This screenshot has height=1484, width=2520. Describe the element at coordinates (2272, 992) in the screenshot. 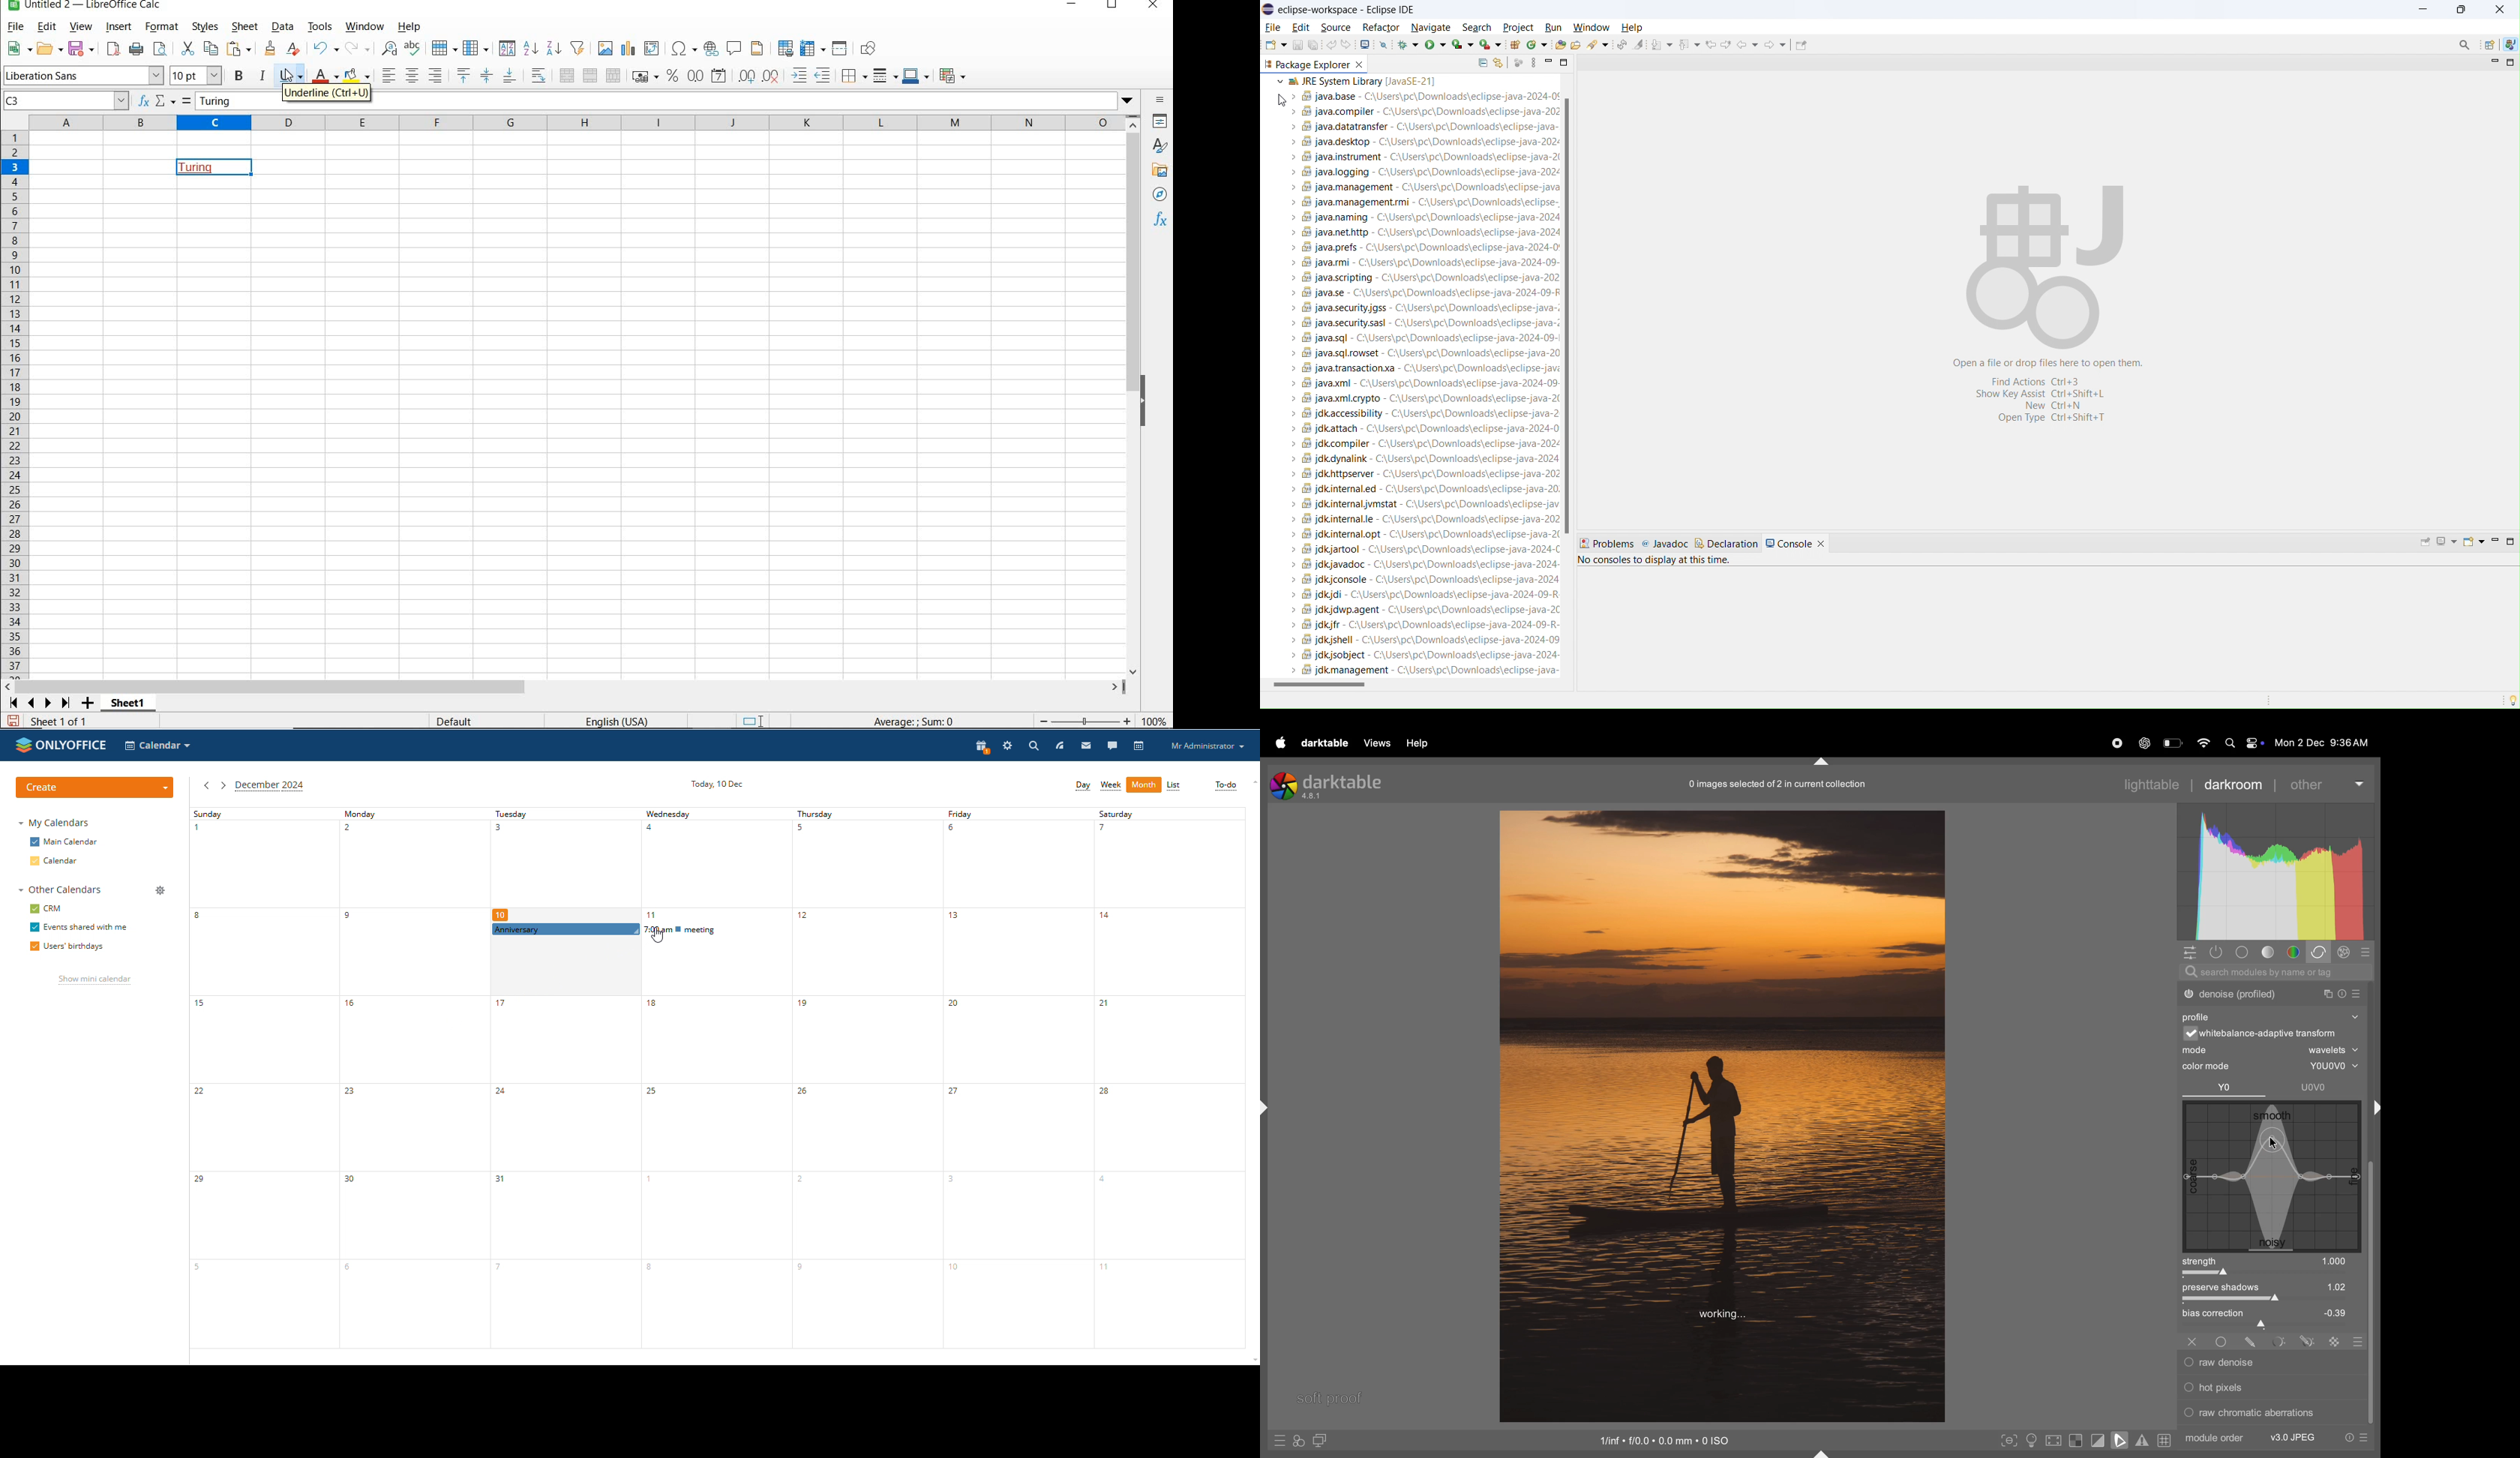

I see `dither or posterize` at that location.